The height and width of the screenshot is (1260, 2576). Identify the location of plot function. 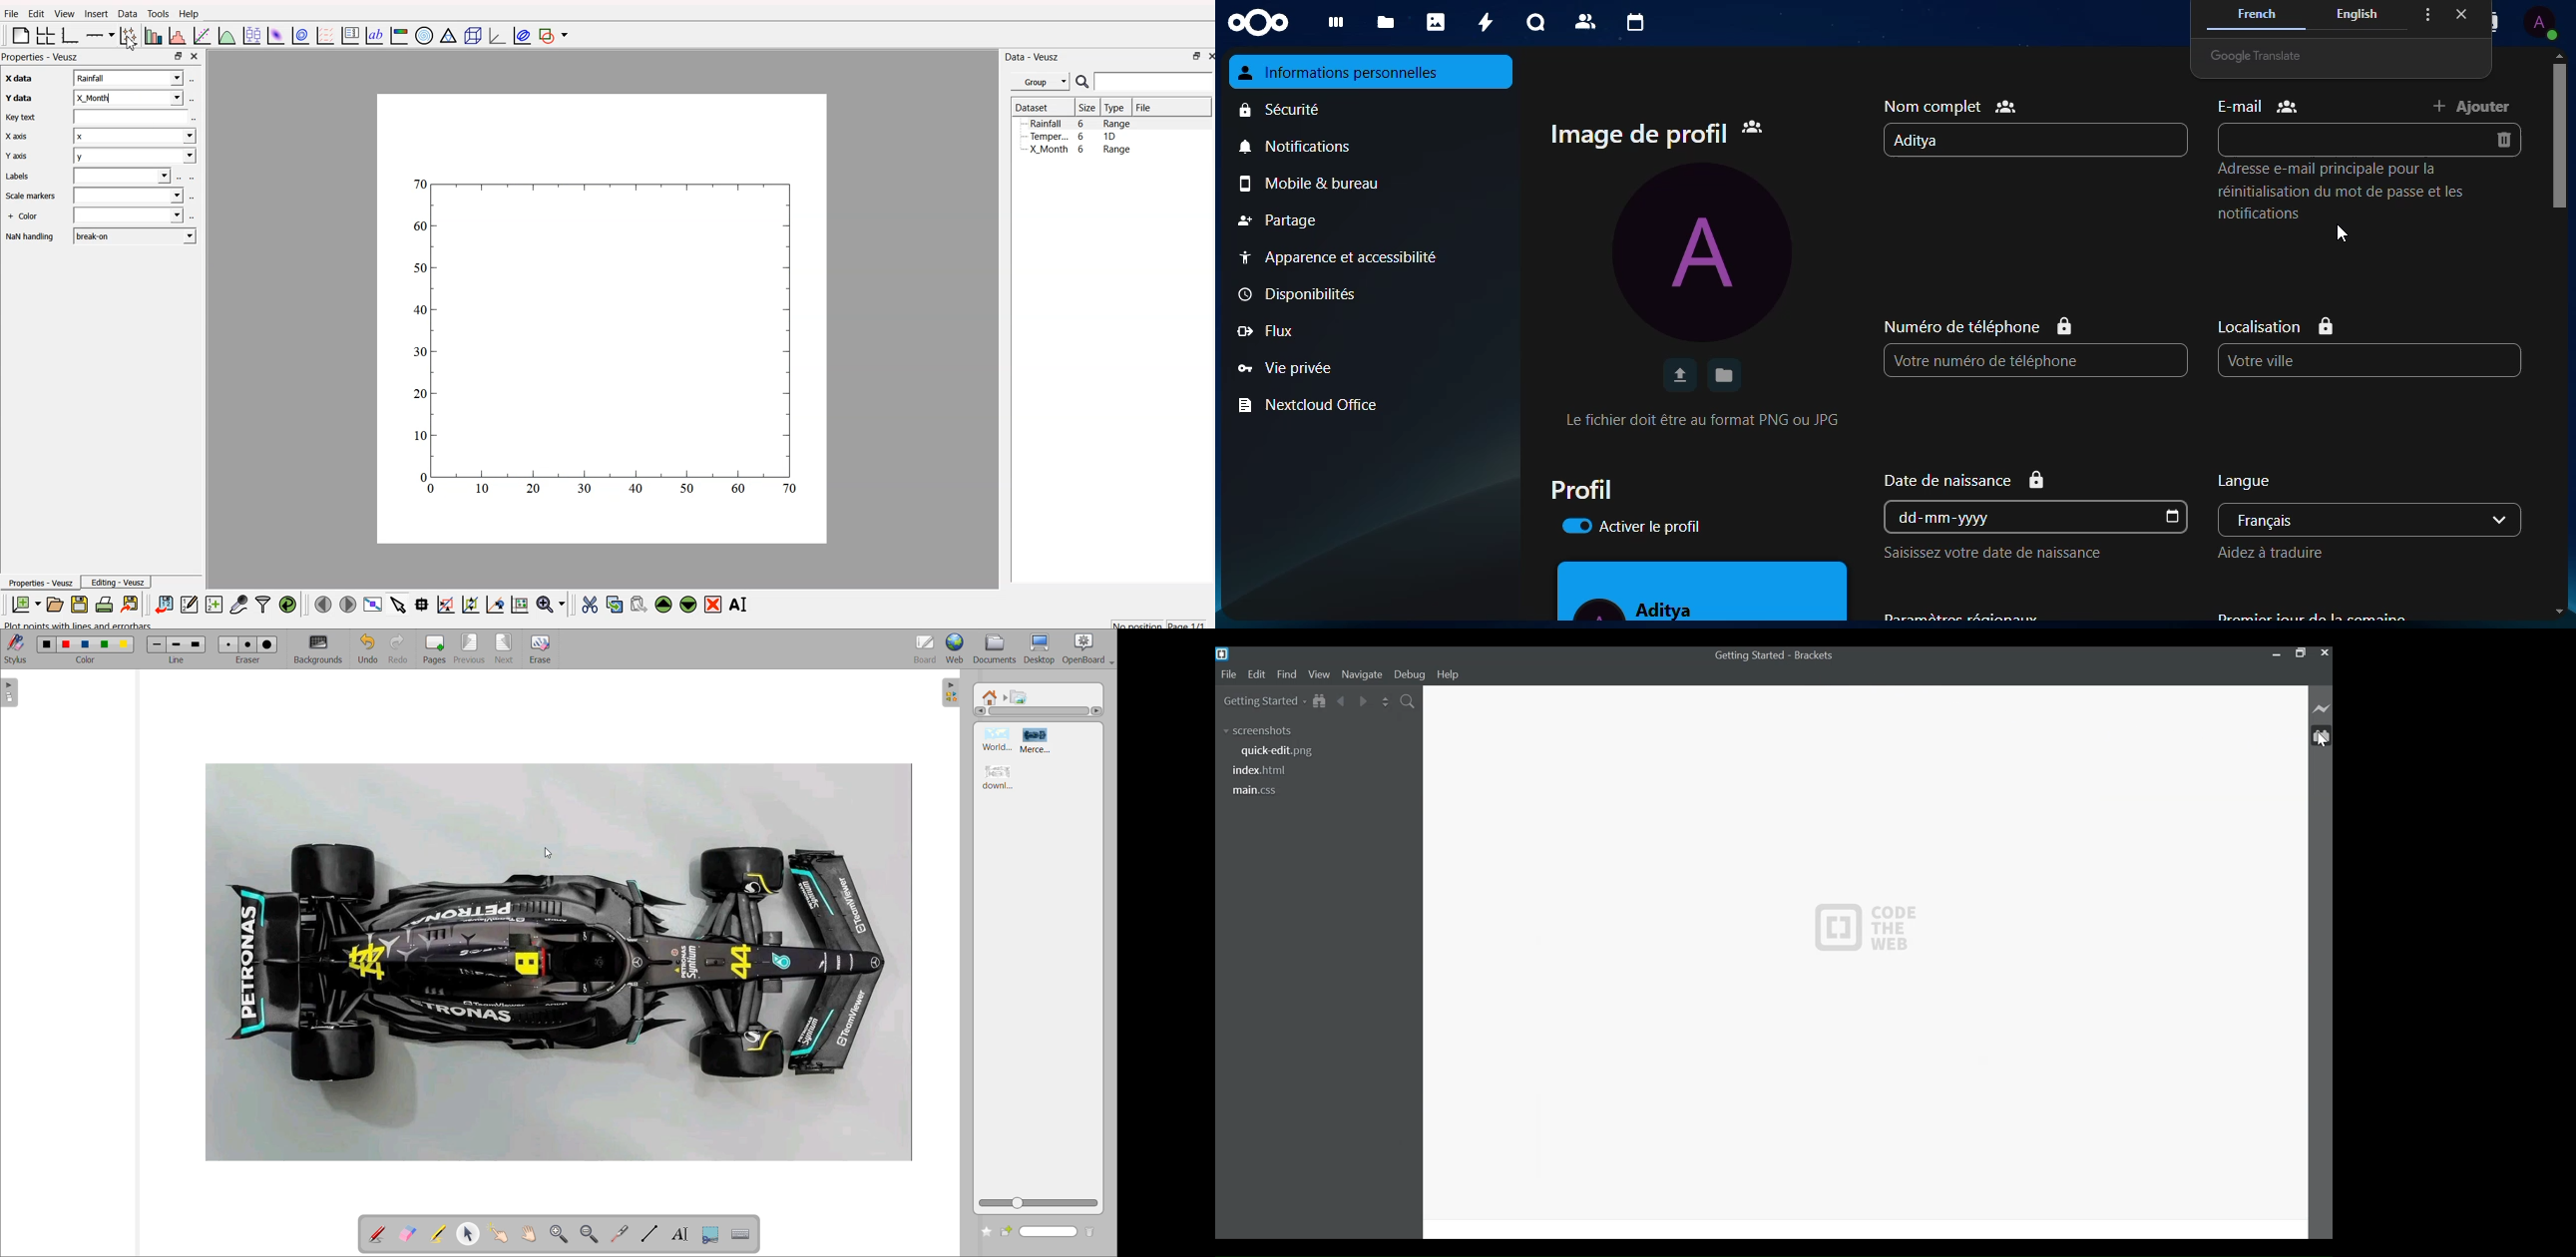
(227, 36).